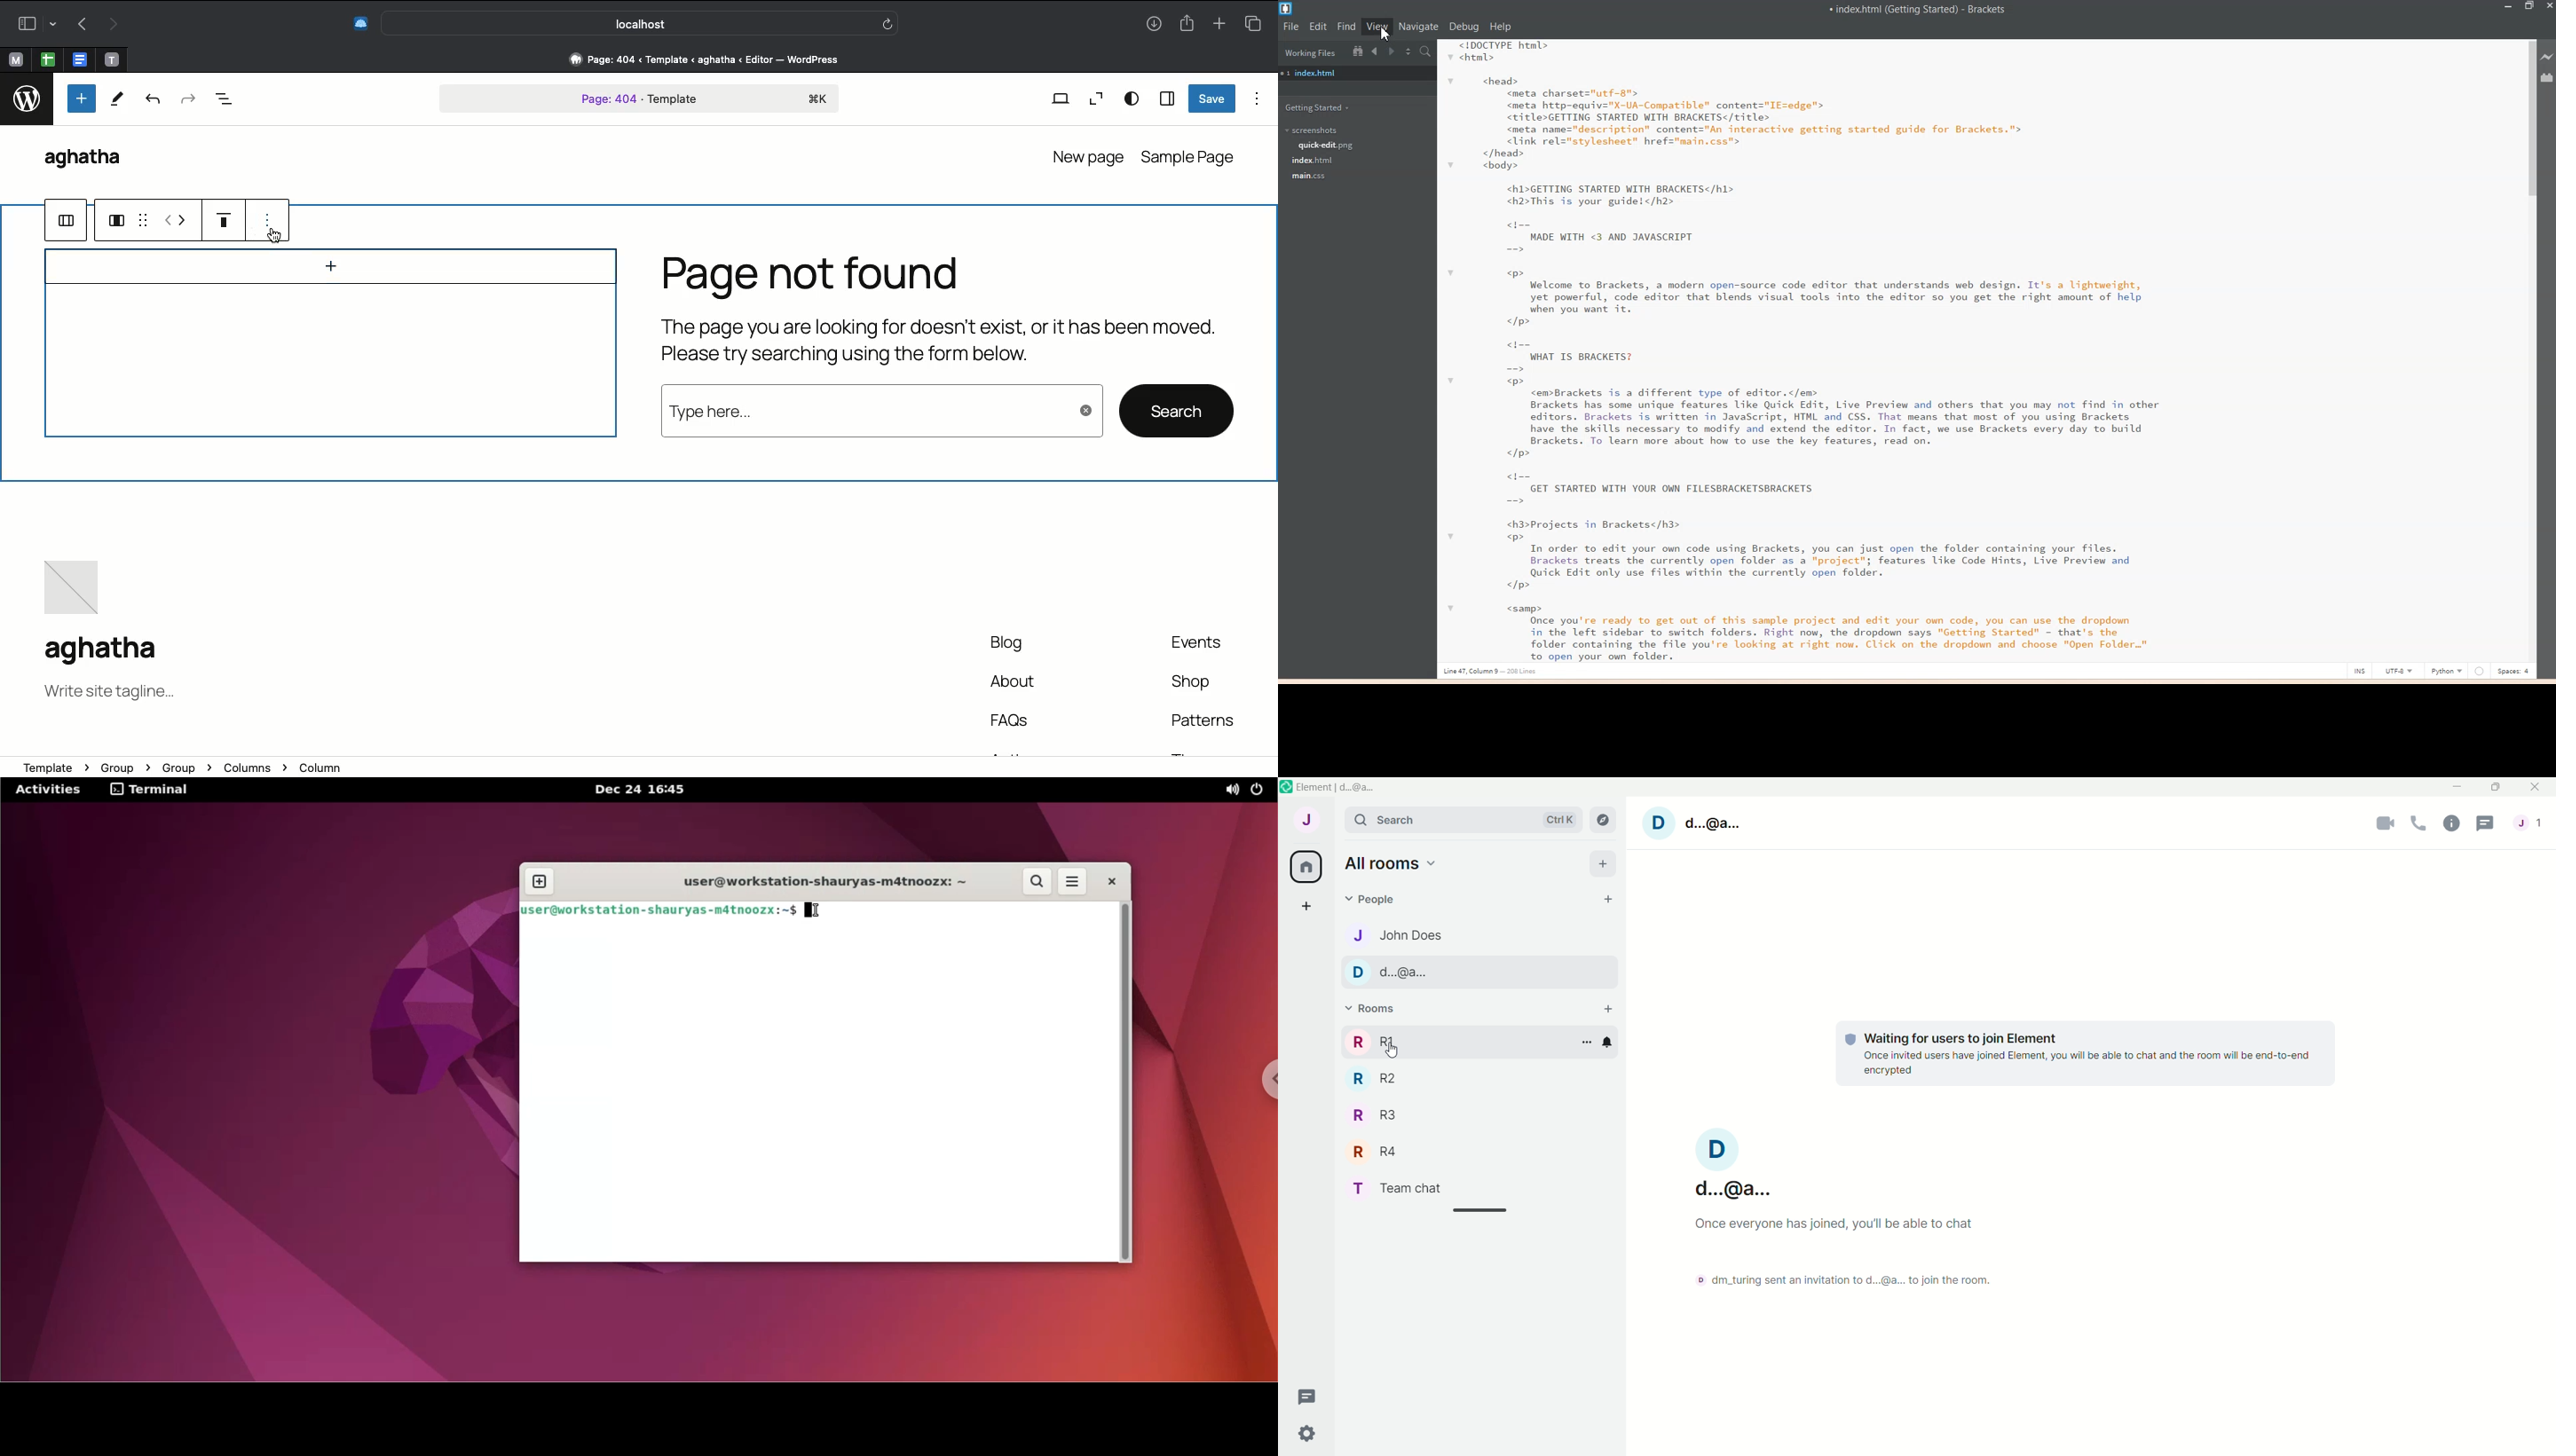 This screenshot has width=2576, height=1456. Describe the element at coordinates (1399, 864) in the screenshot. I see `all rooms` at that location.